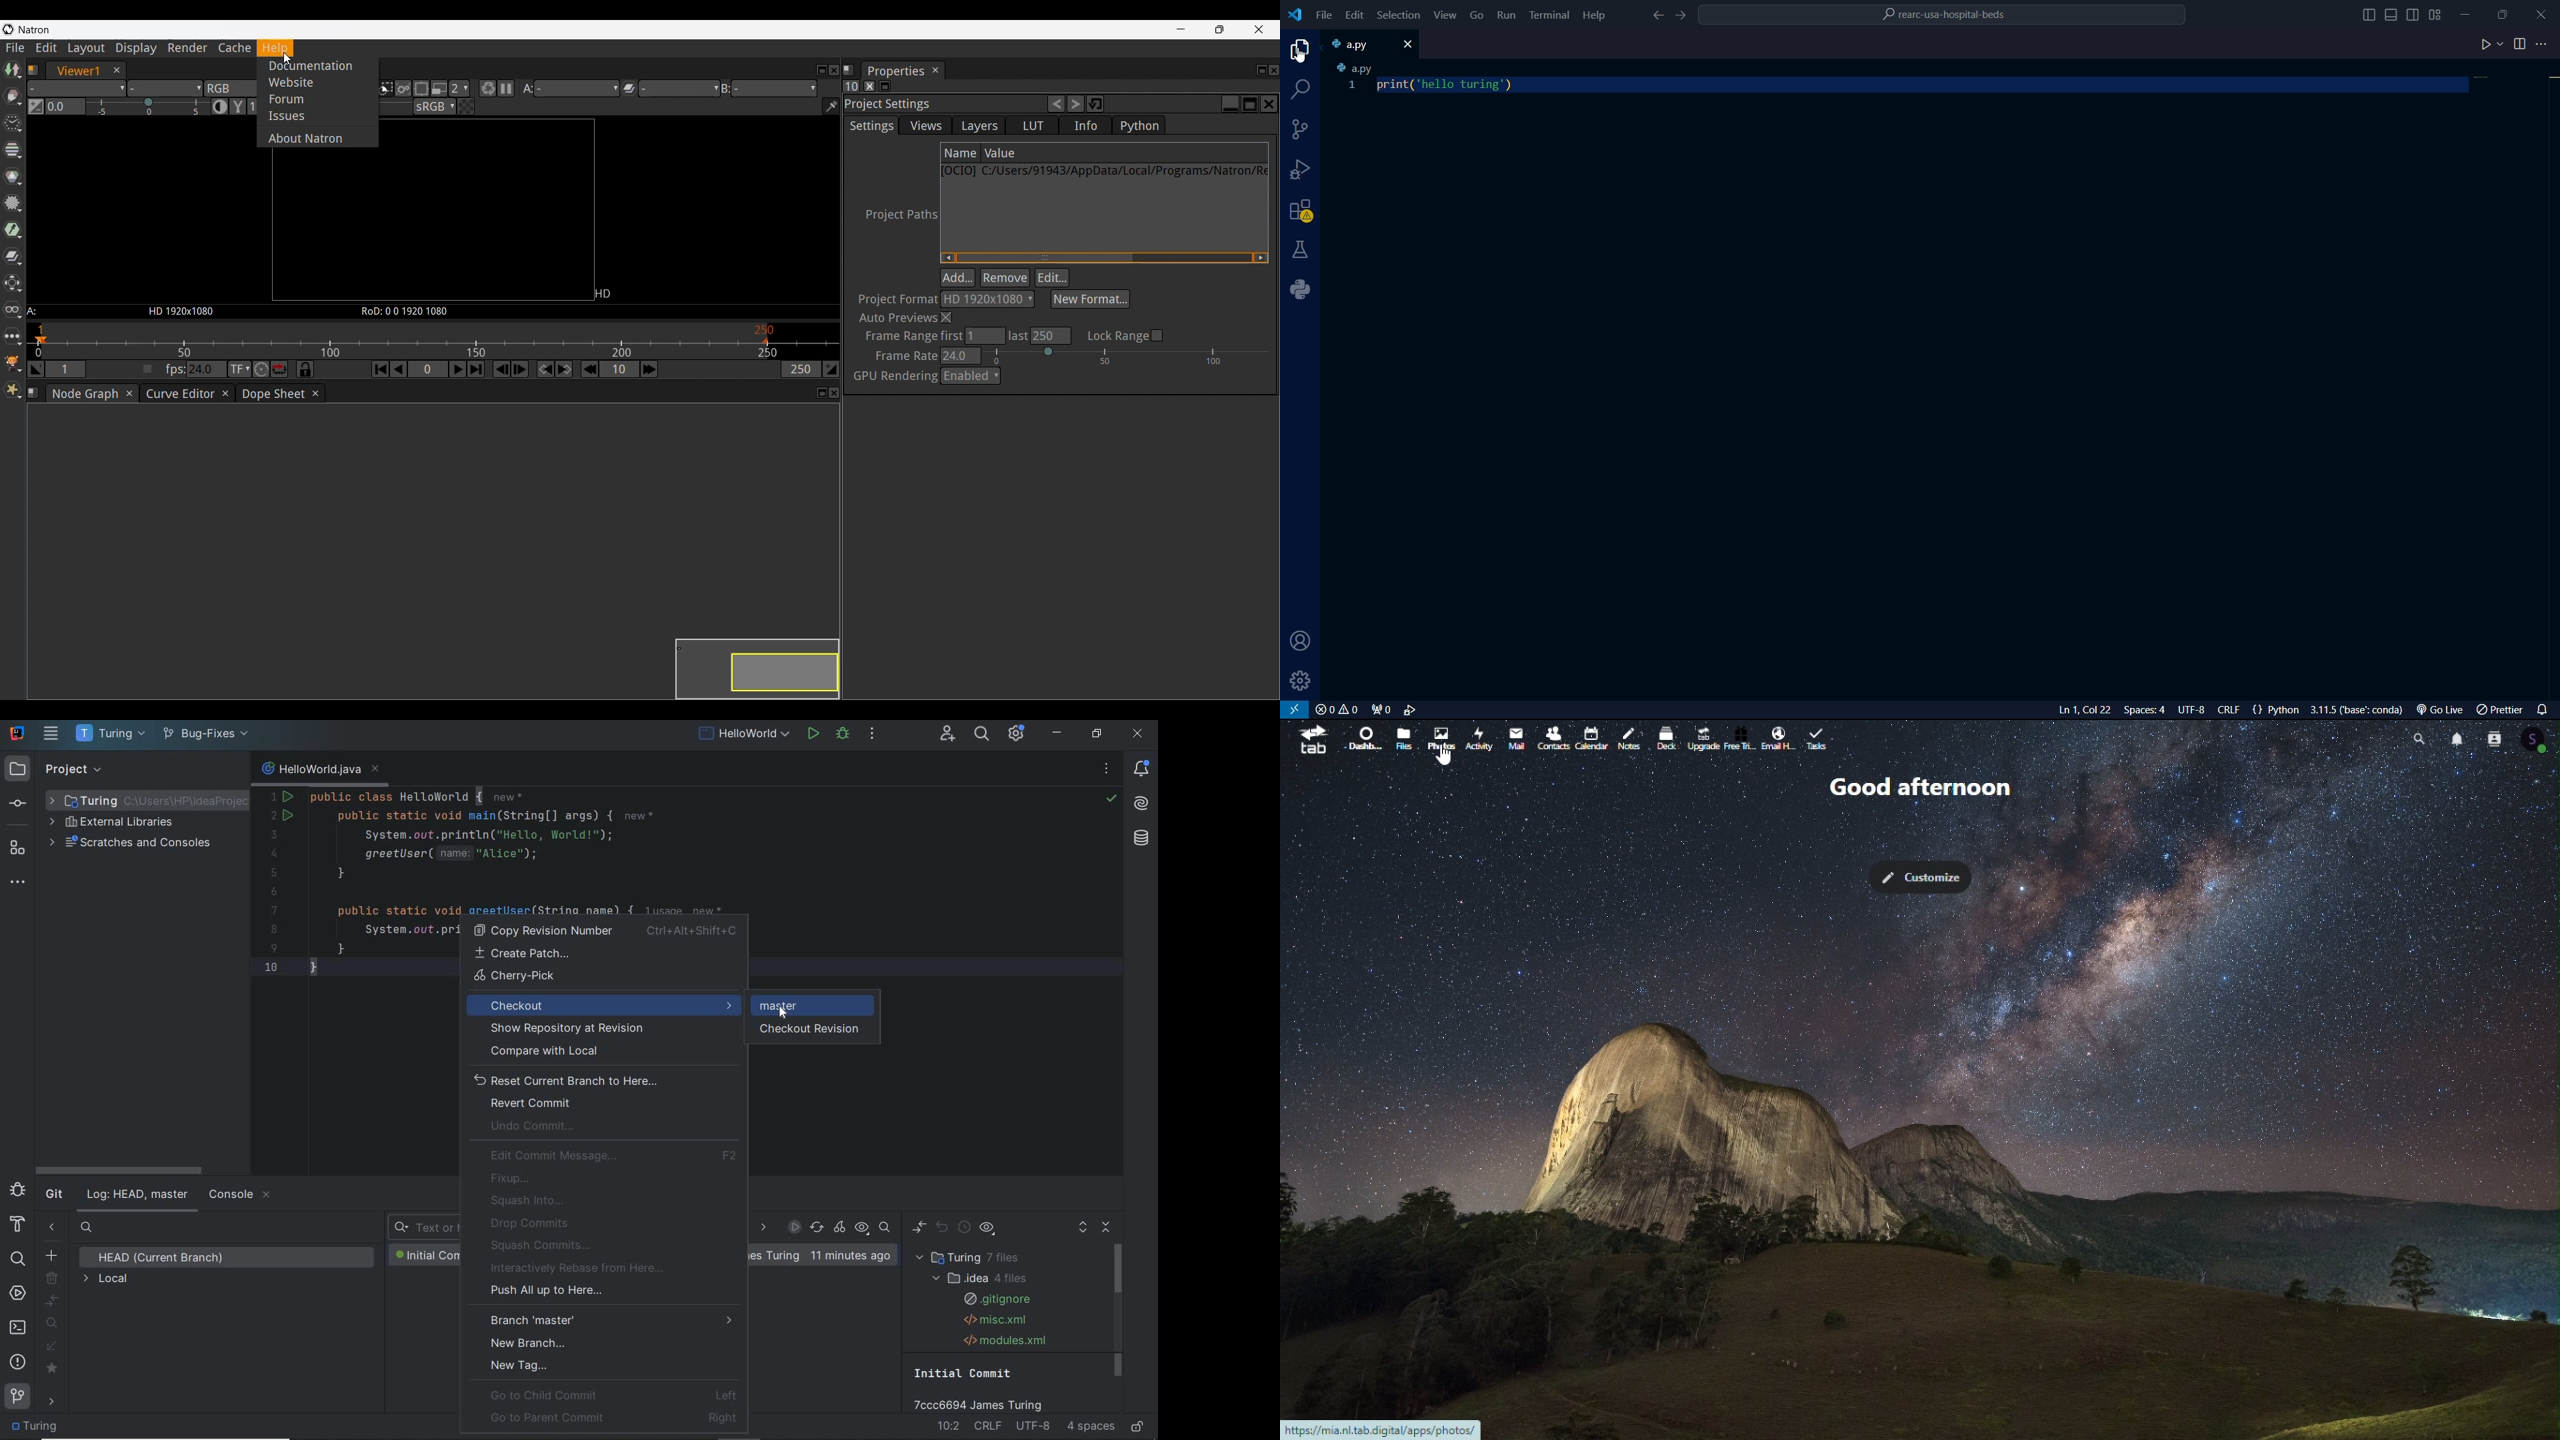 The width and height of the screenshot is (2576, 1456). What do you see at coordinates (1946, 790) in the screenshot?
I see `Good afternoon` at bounding box center [1946, 790].